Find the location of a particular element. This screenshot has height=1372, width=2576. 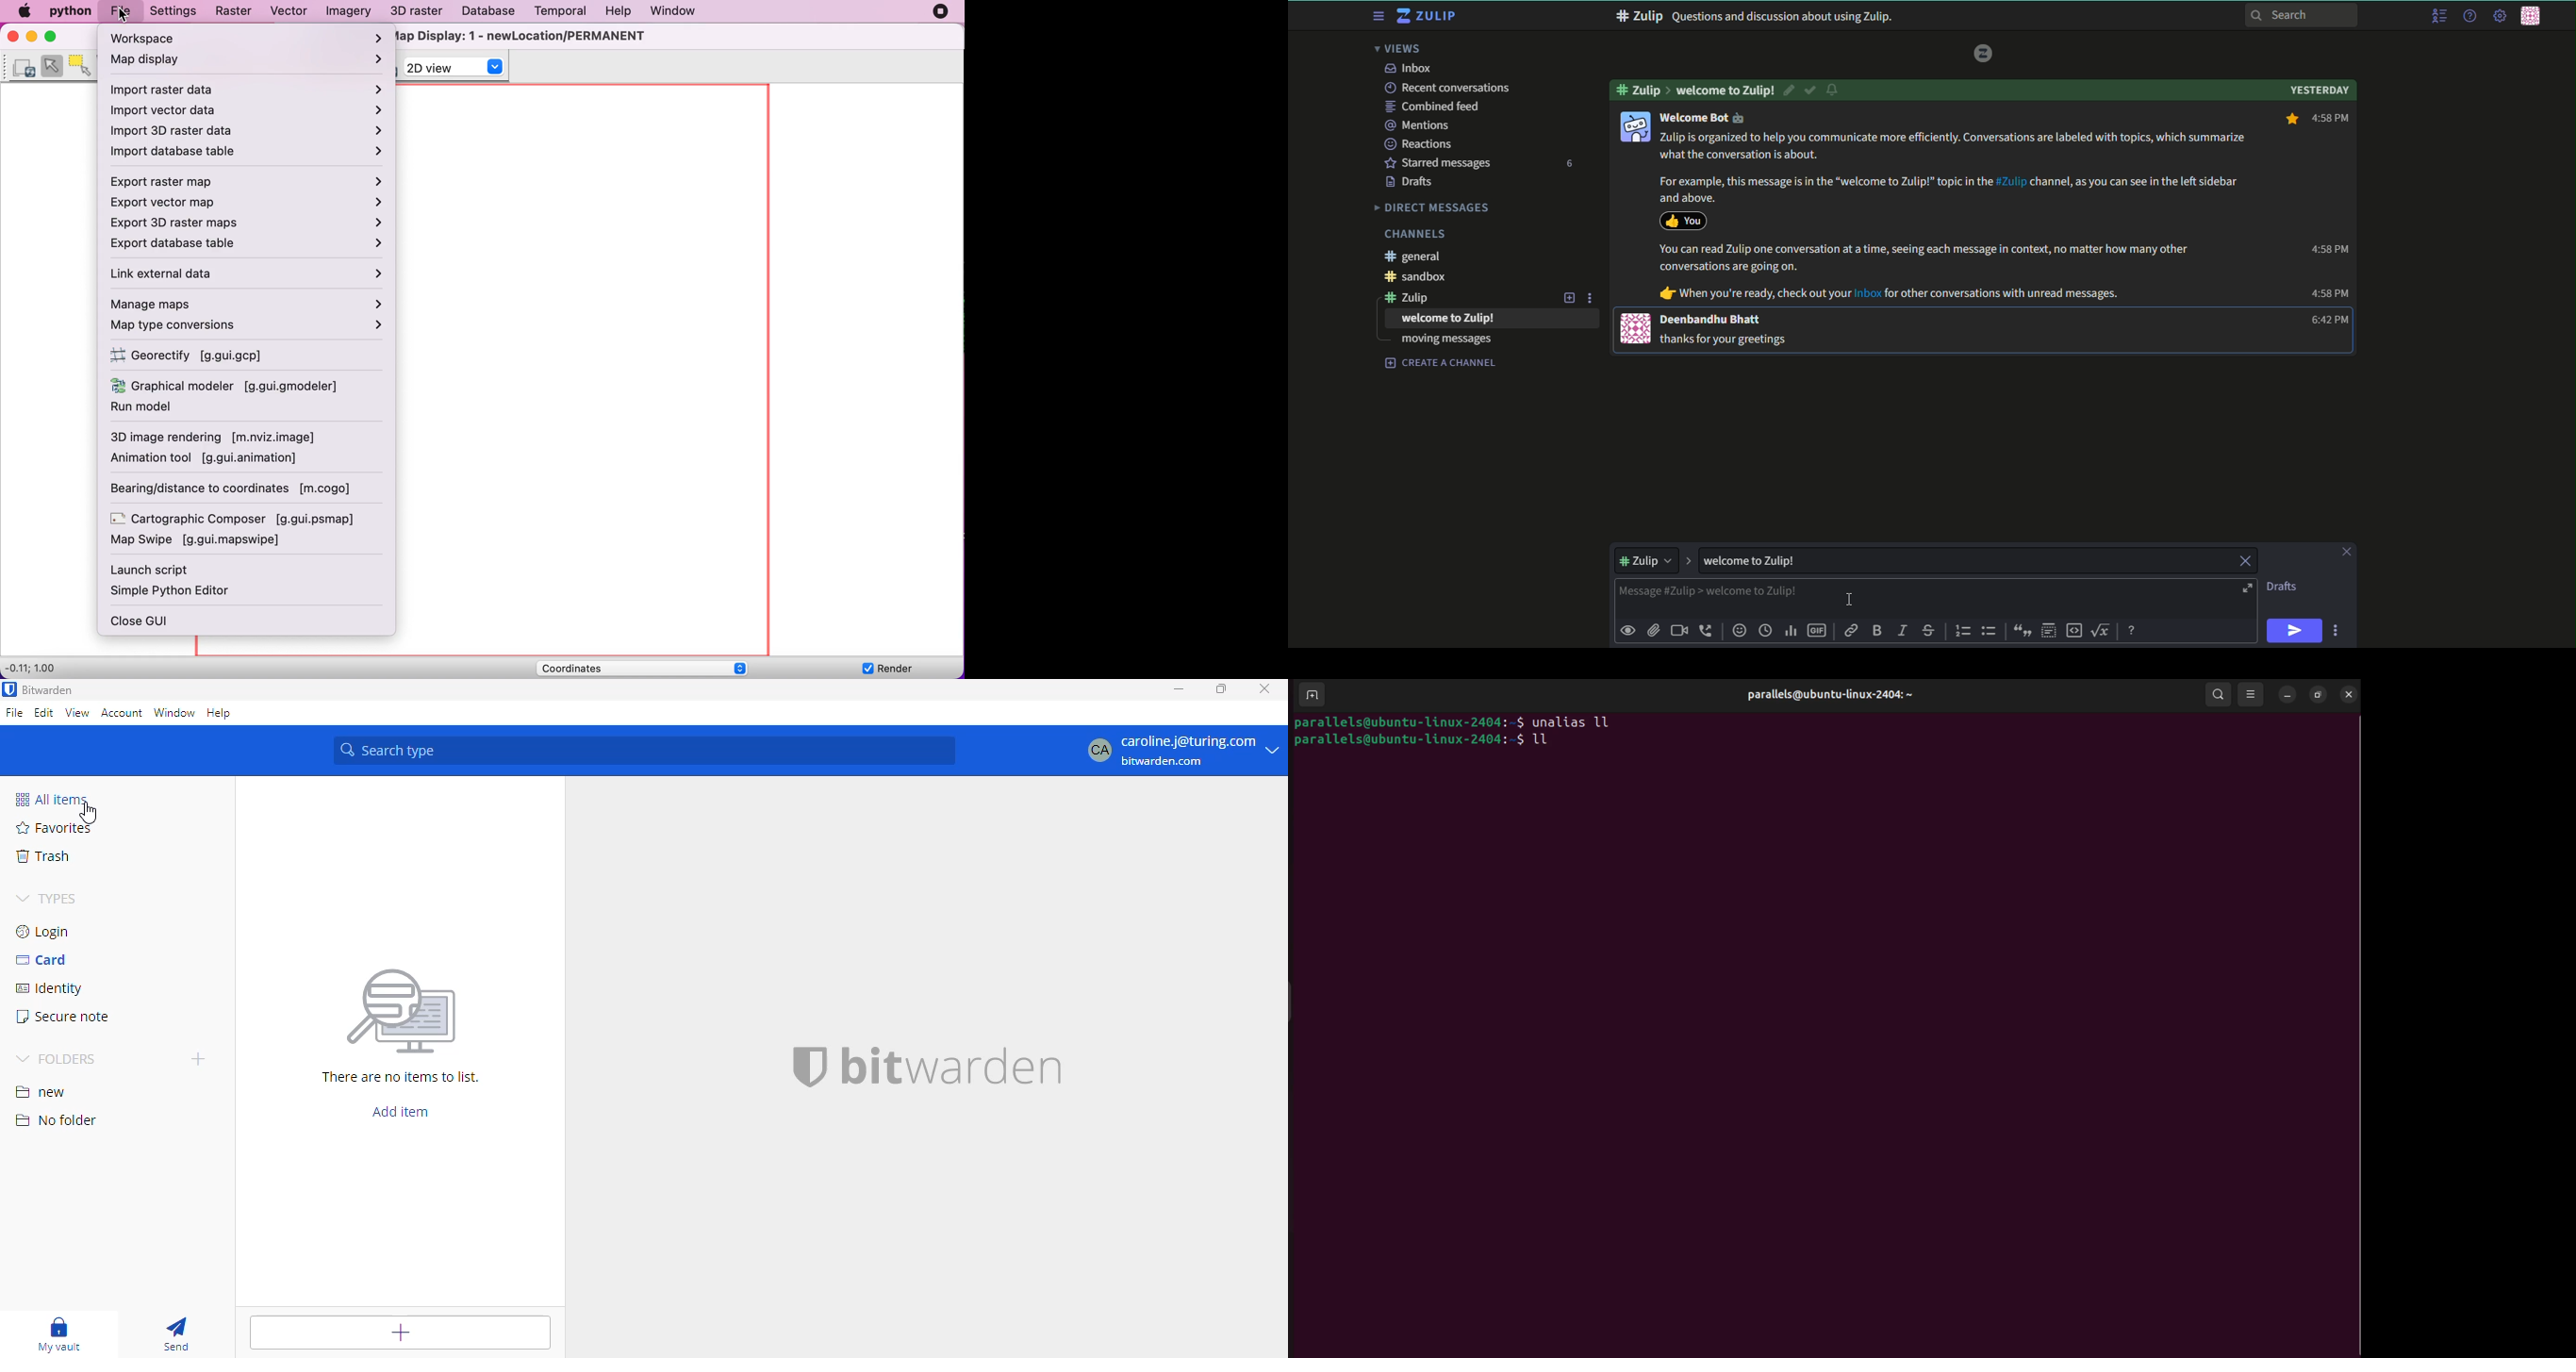

edit is located at coordinates (43, 713).